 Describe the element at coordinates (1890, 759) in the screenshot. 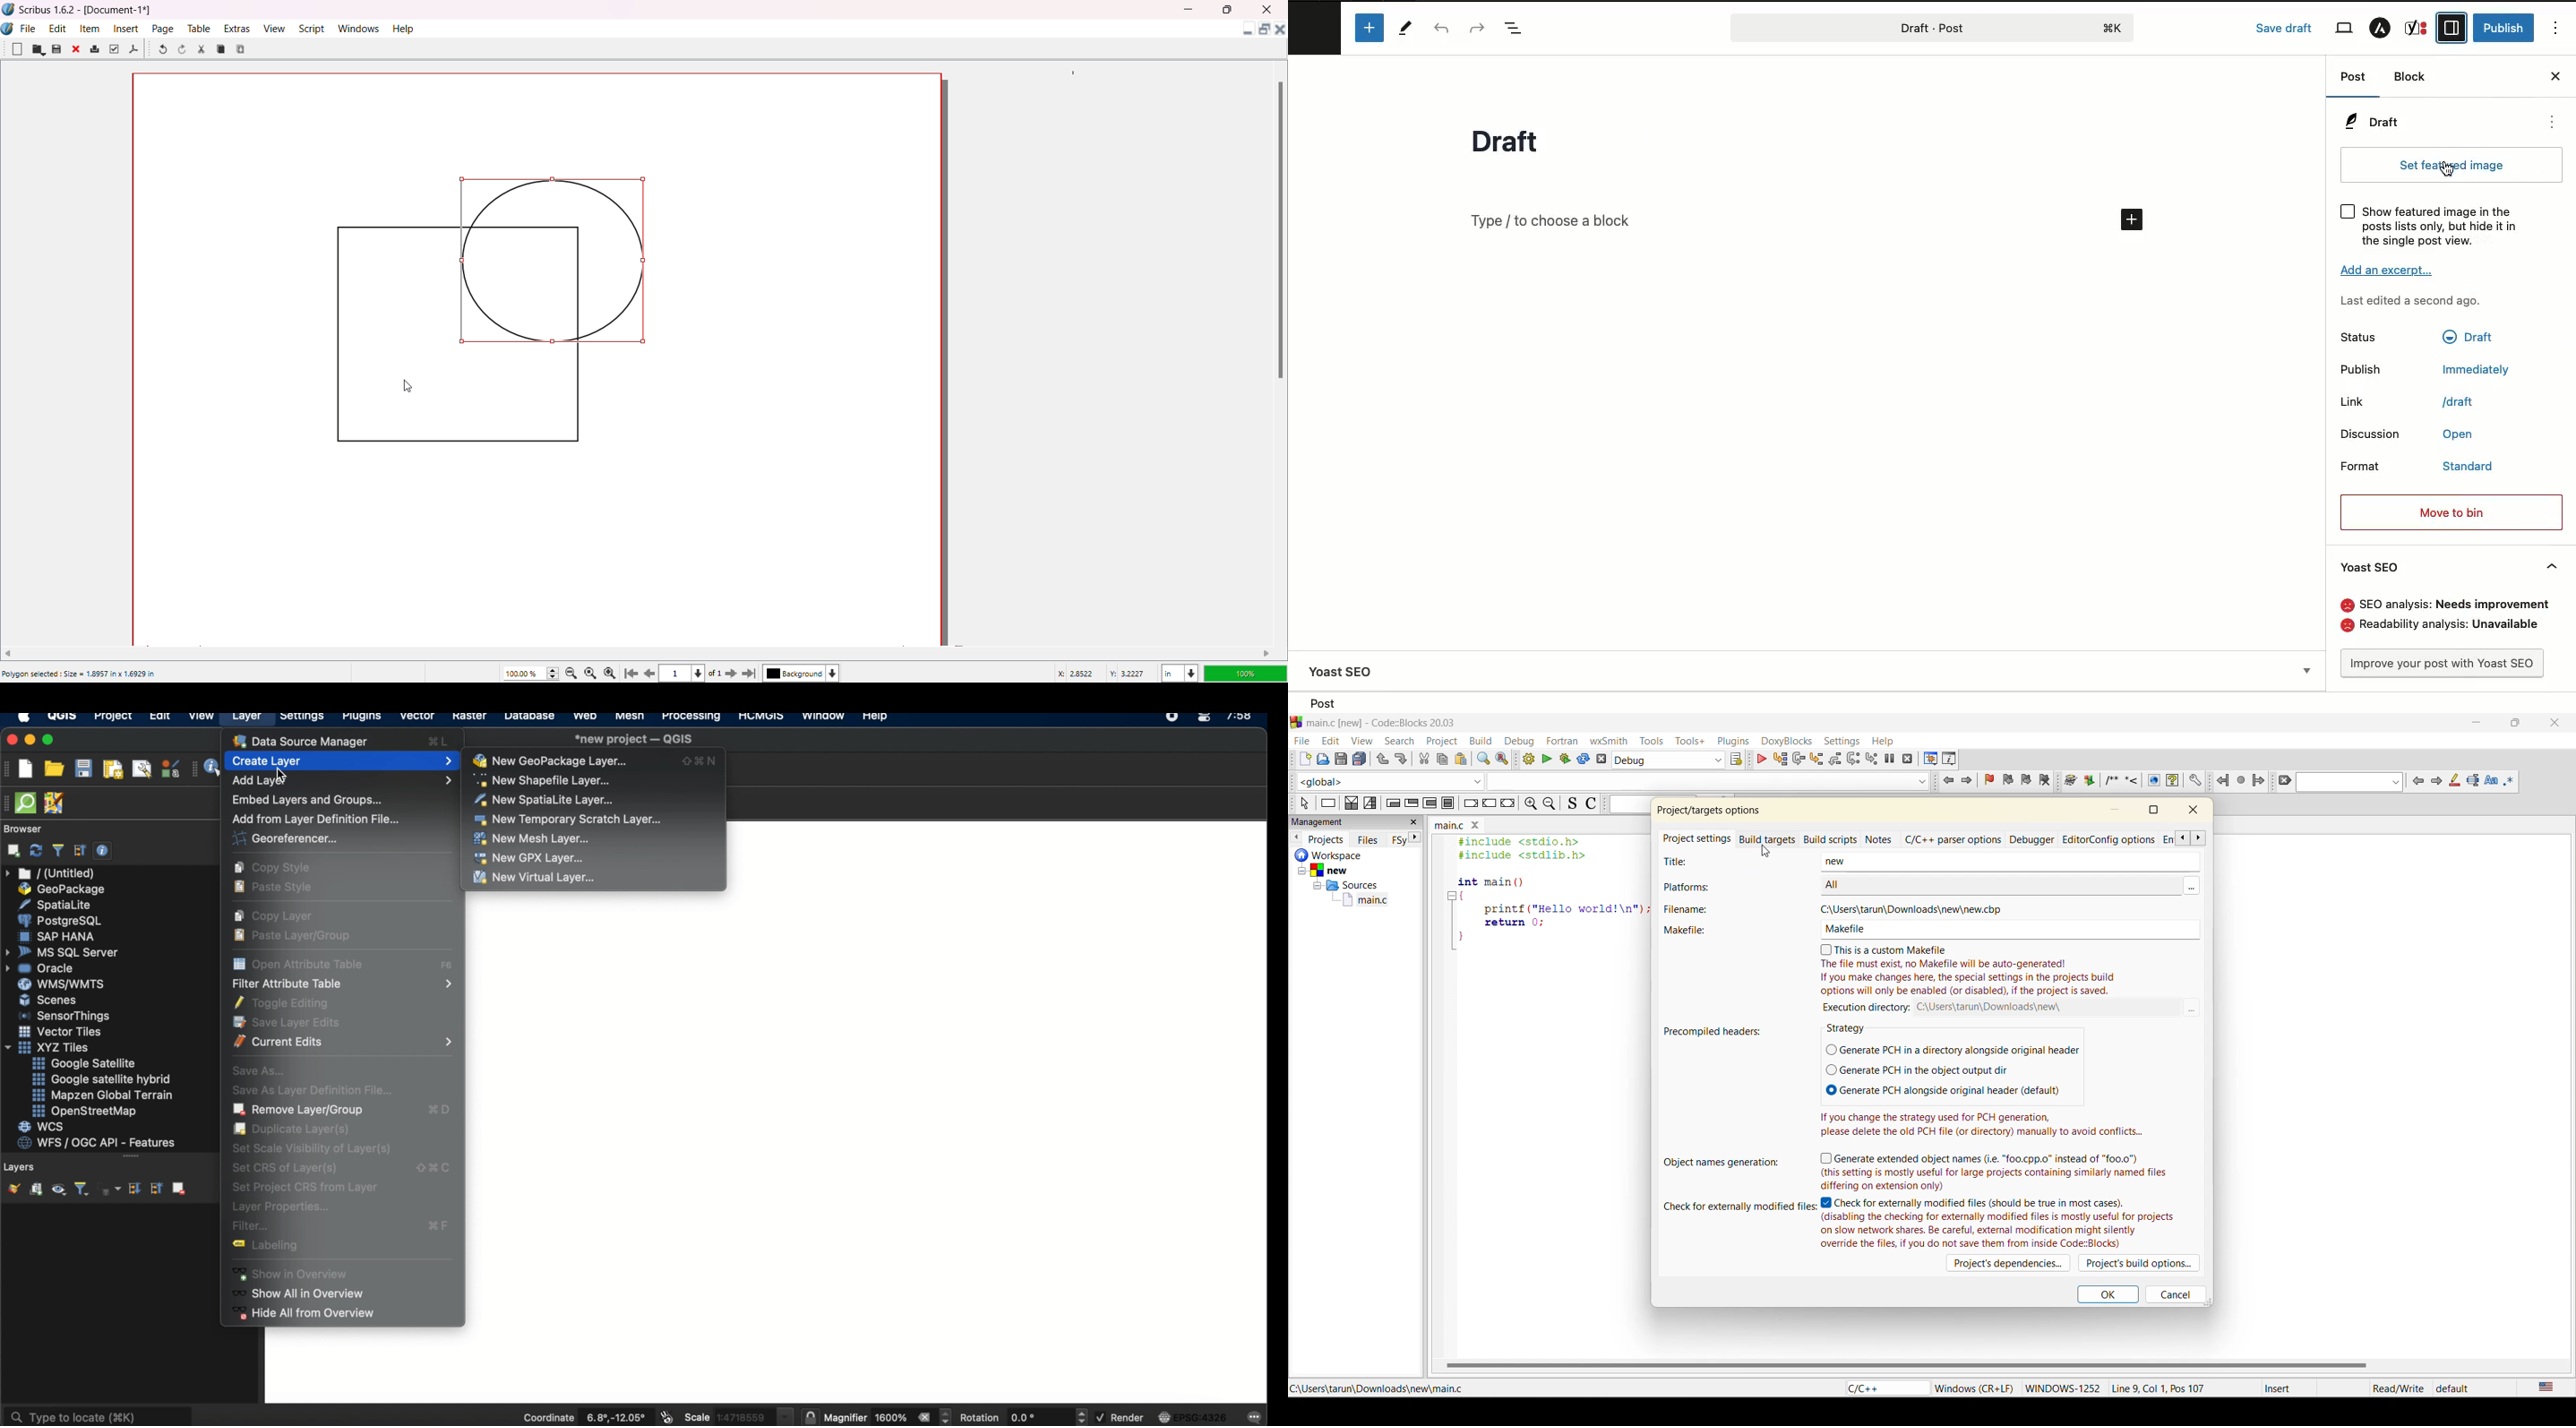

I see `break debugger` at that location.